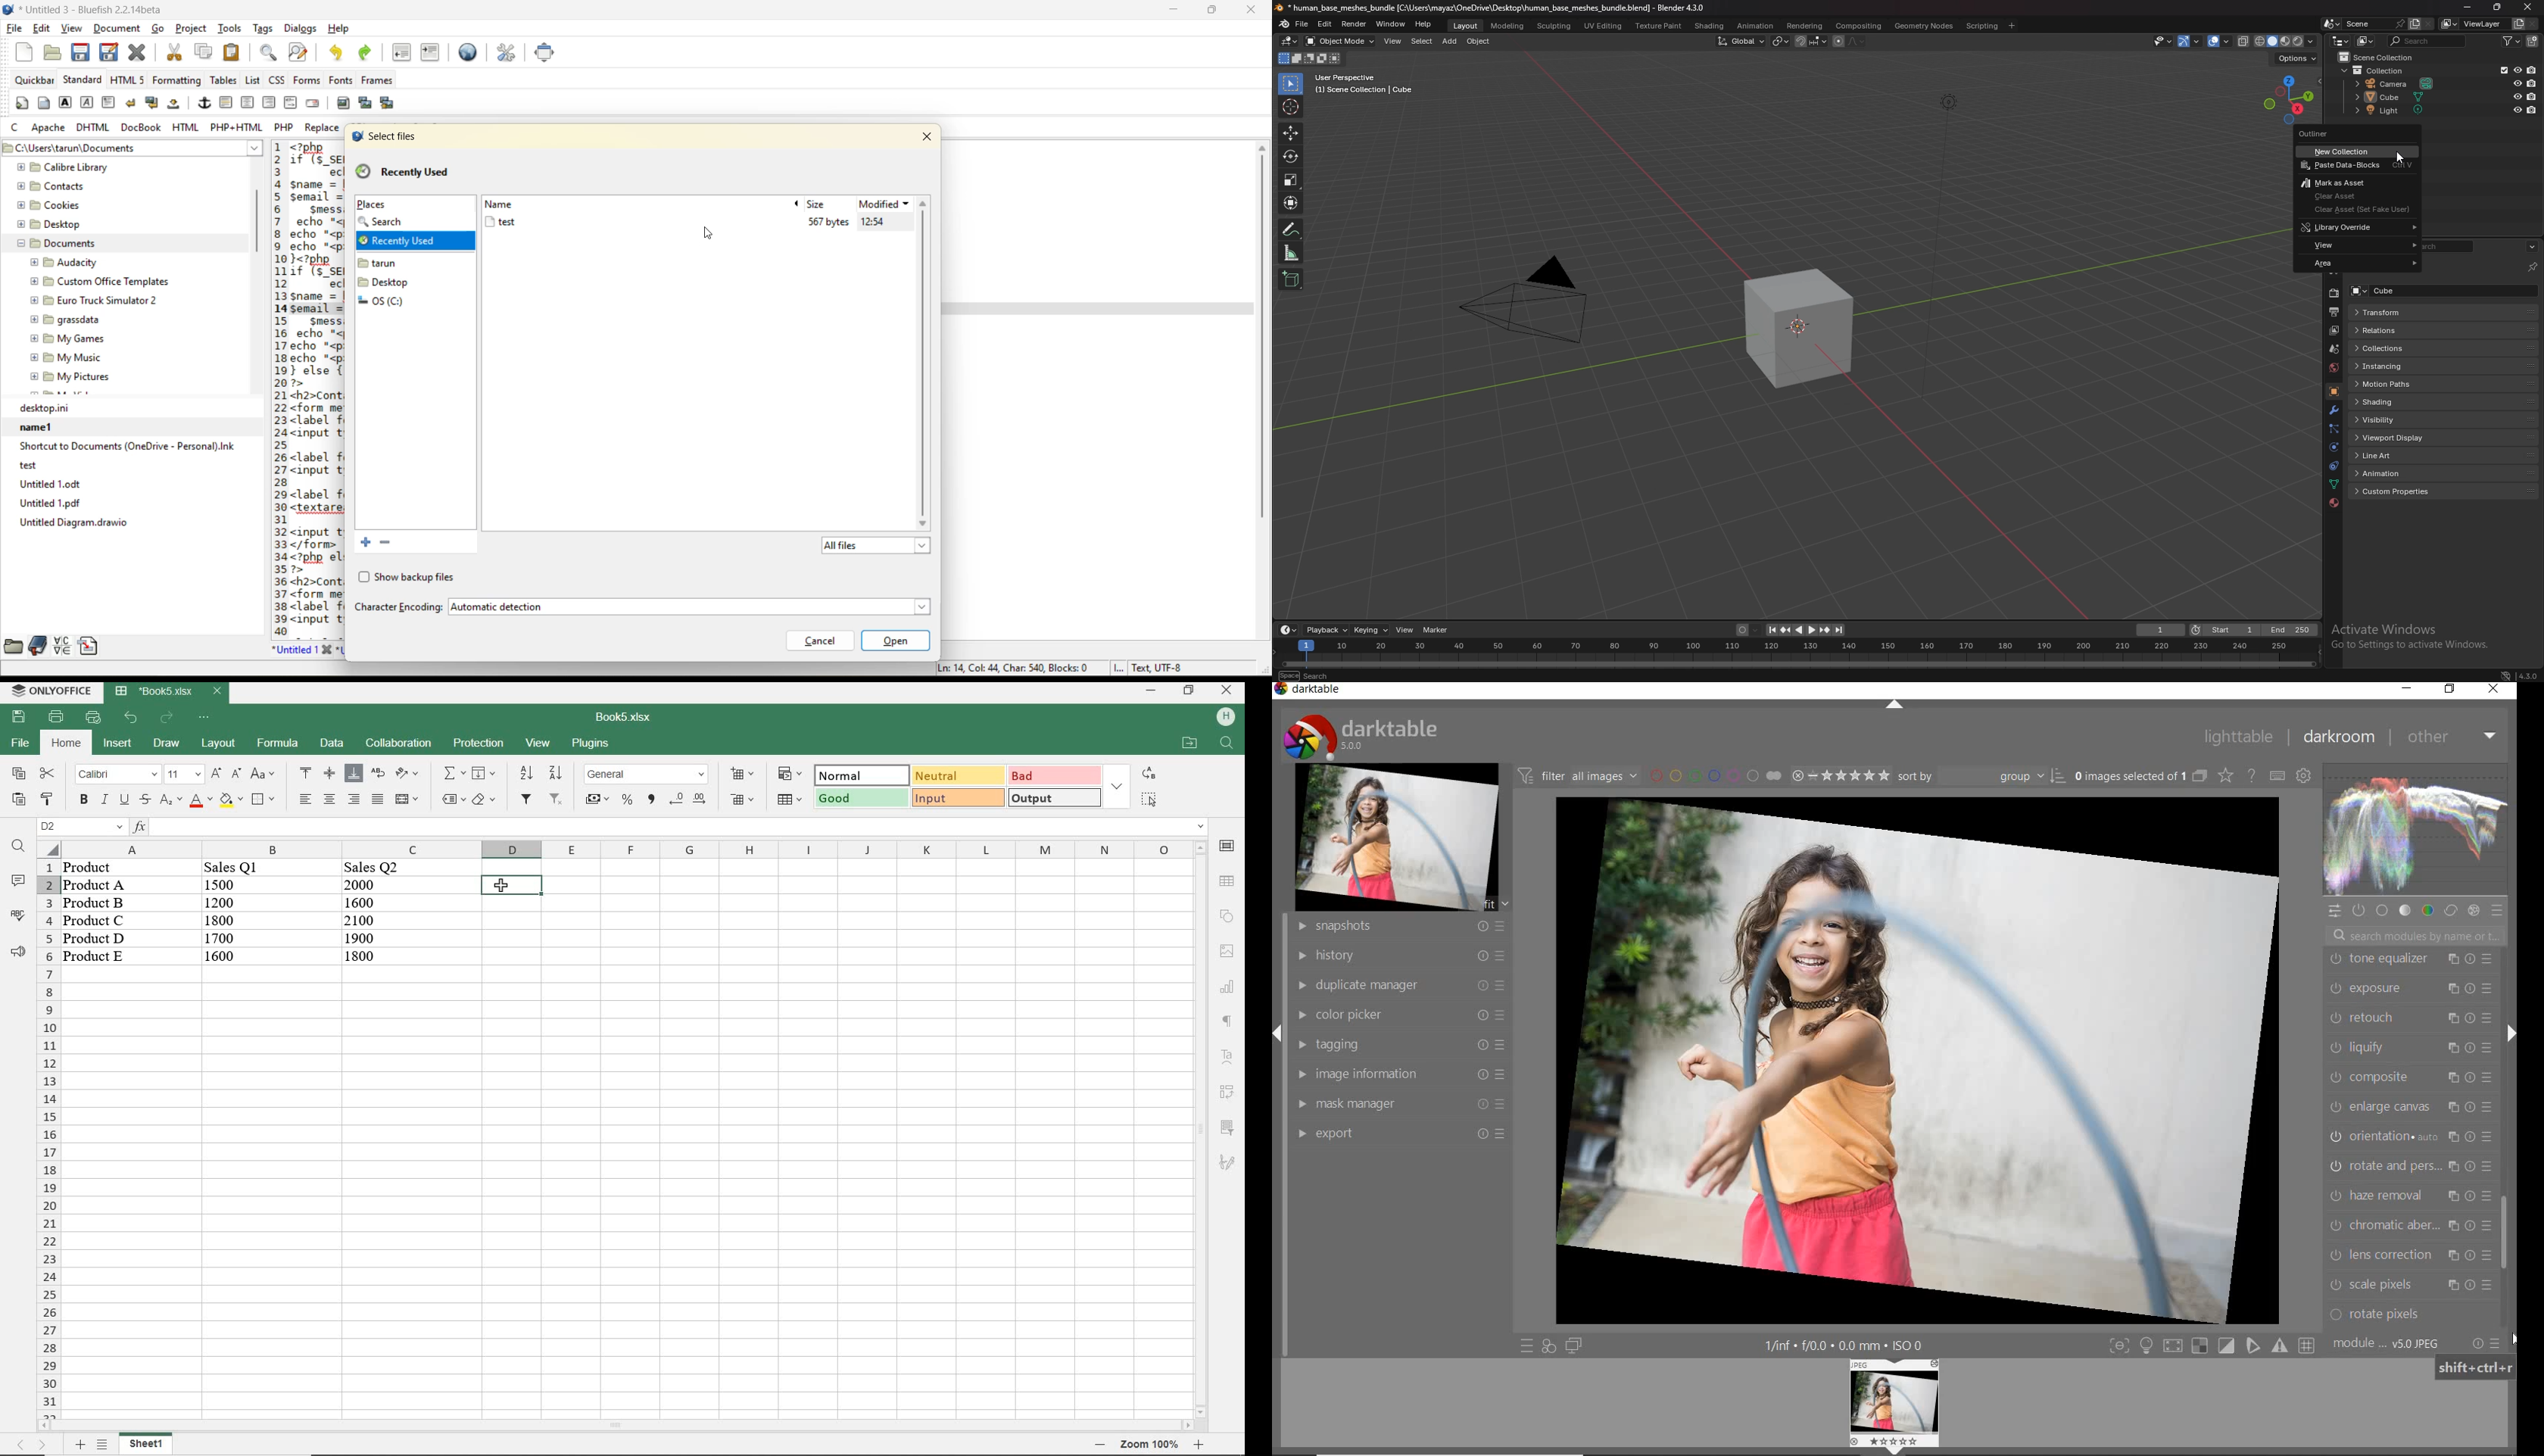 The image size is (2548, 1456). I want to click on undo, so click(335, 52).